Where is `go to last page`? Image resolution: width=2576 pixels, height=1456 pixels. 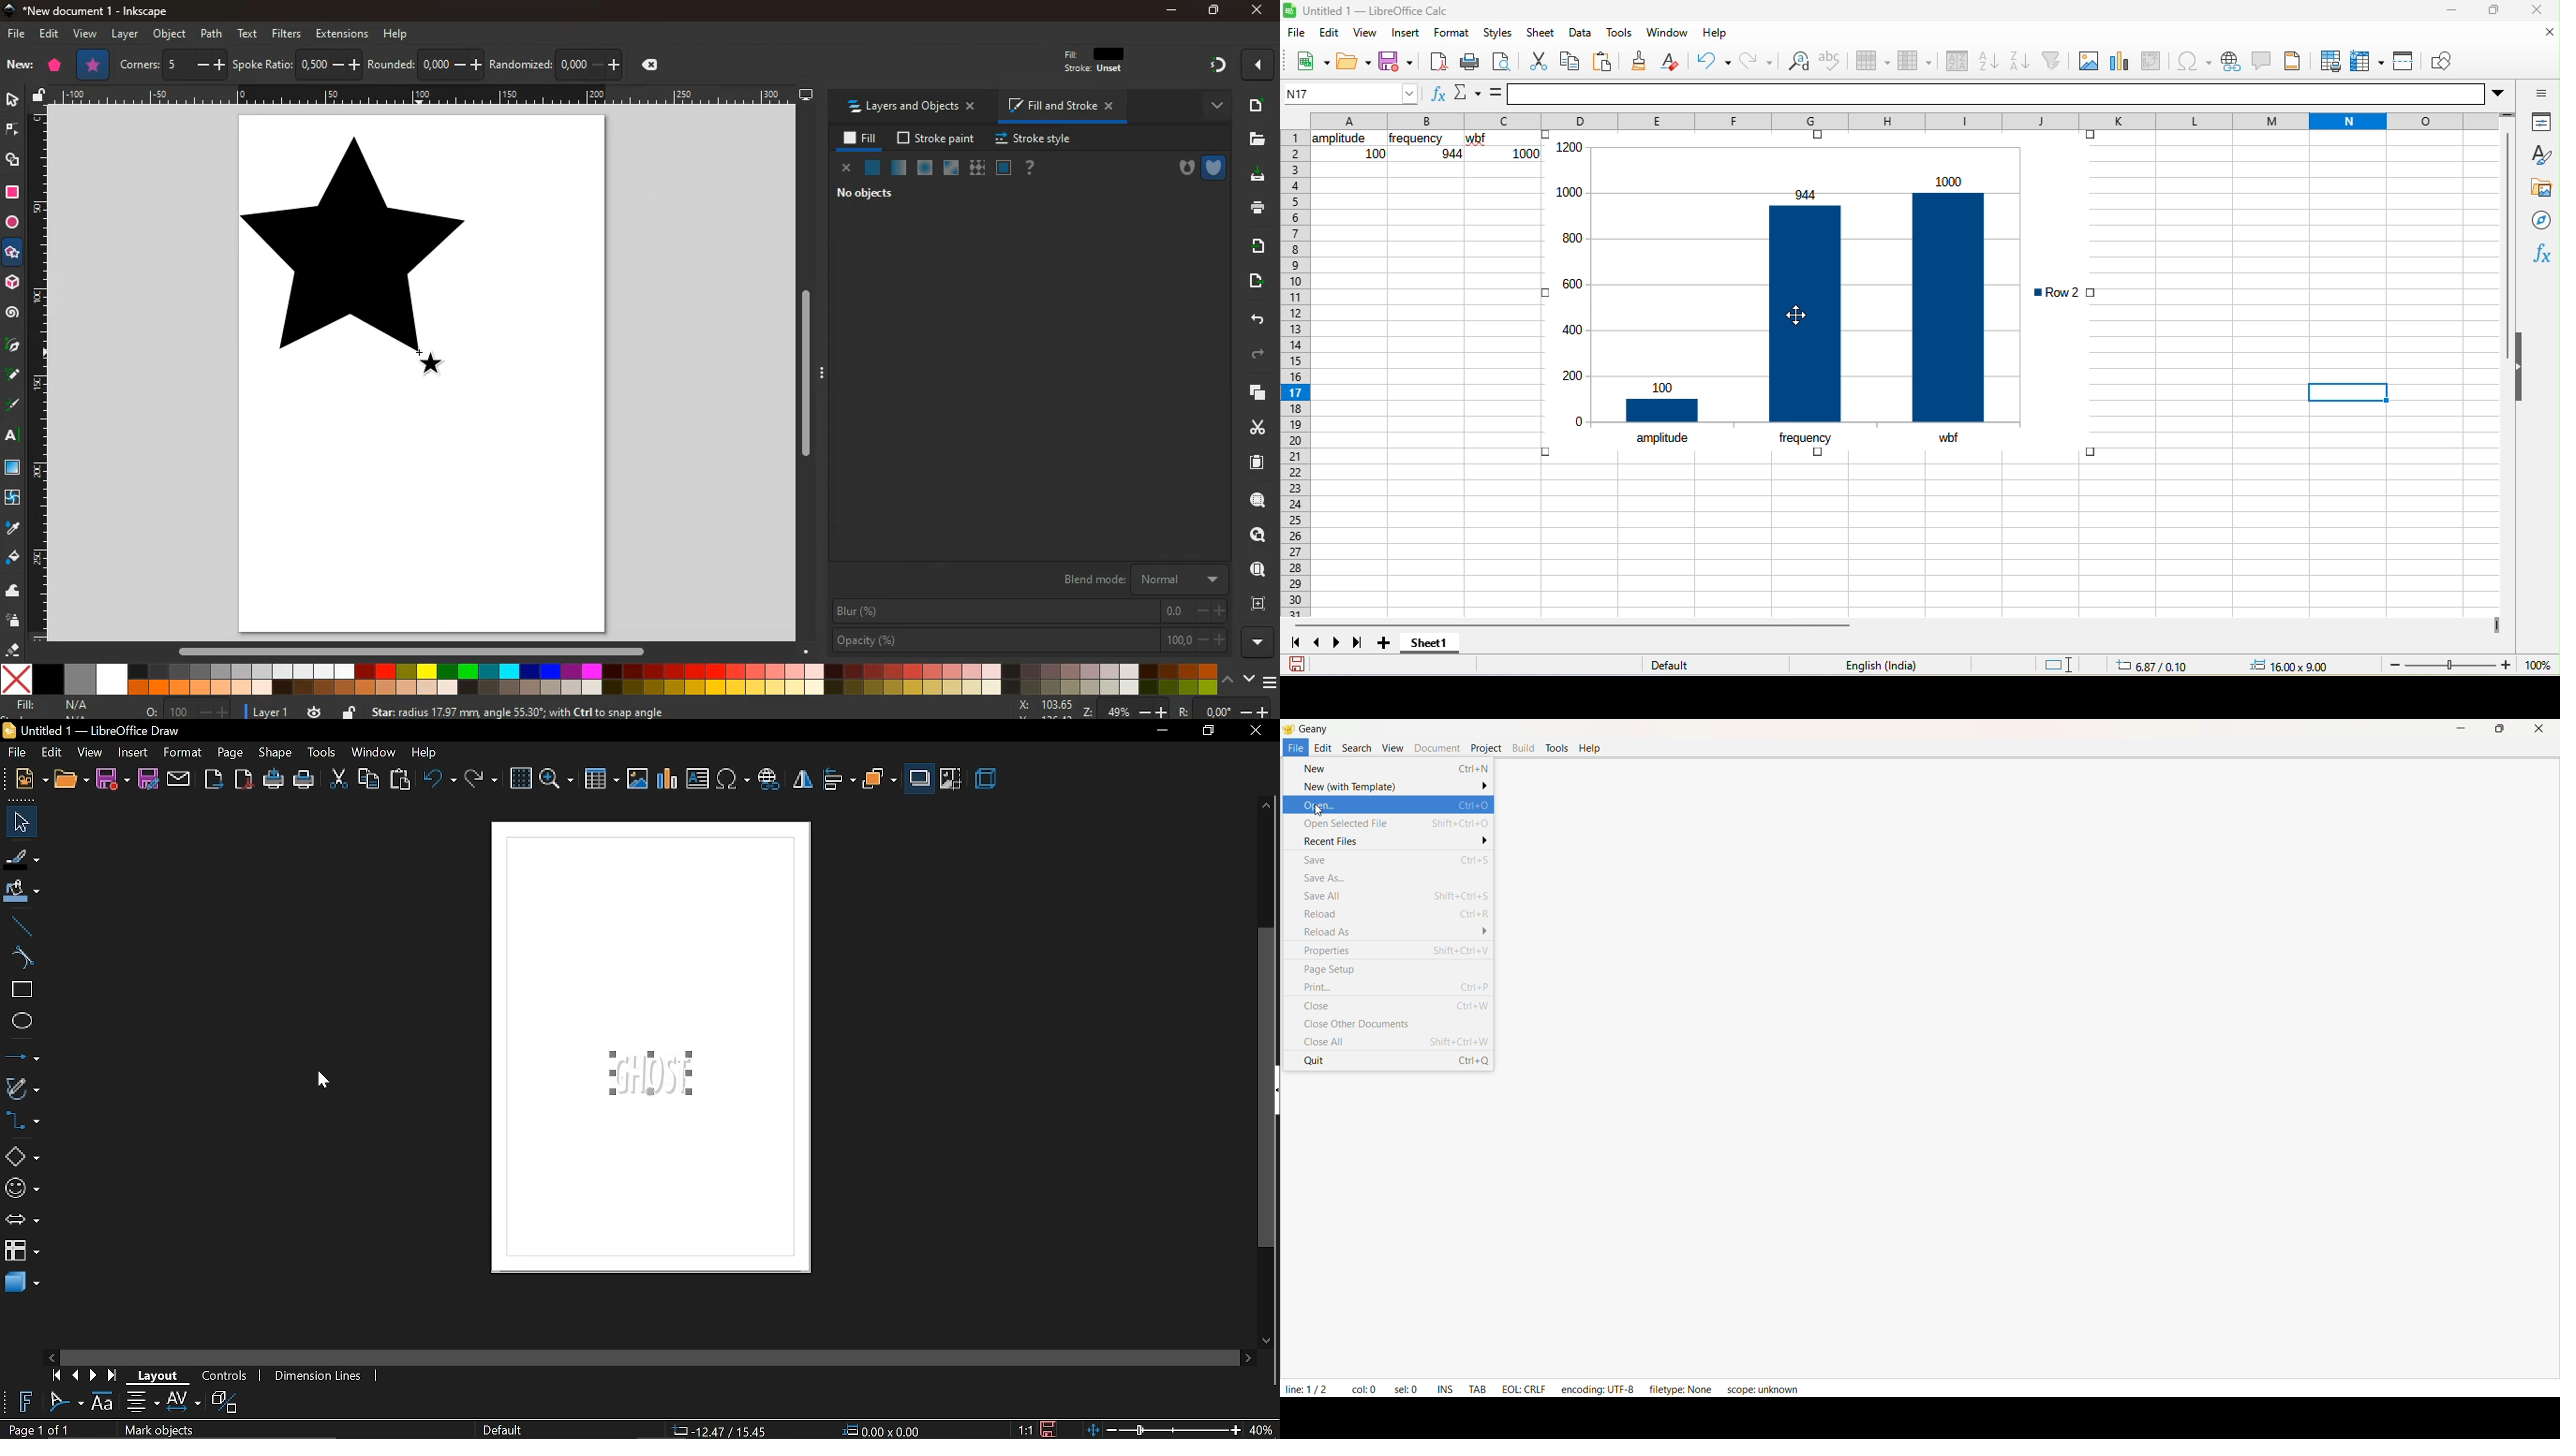 go to last page is located at coordinates (110, 1375).